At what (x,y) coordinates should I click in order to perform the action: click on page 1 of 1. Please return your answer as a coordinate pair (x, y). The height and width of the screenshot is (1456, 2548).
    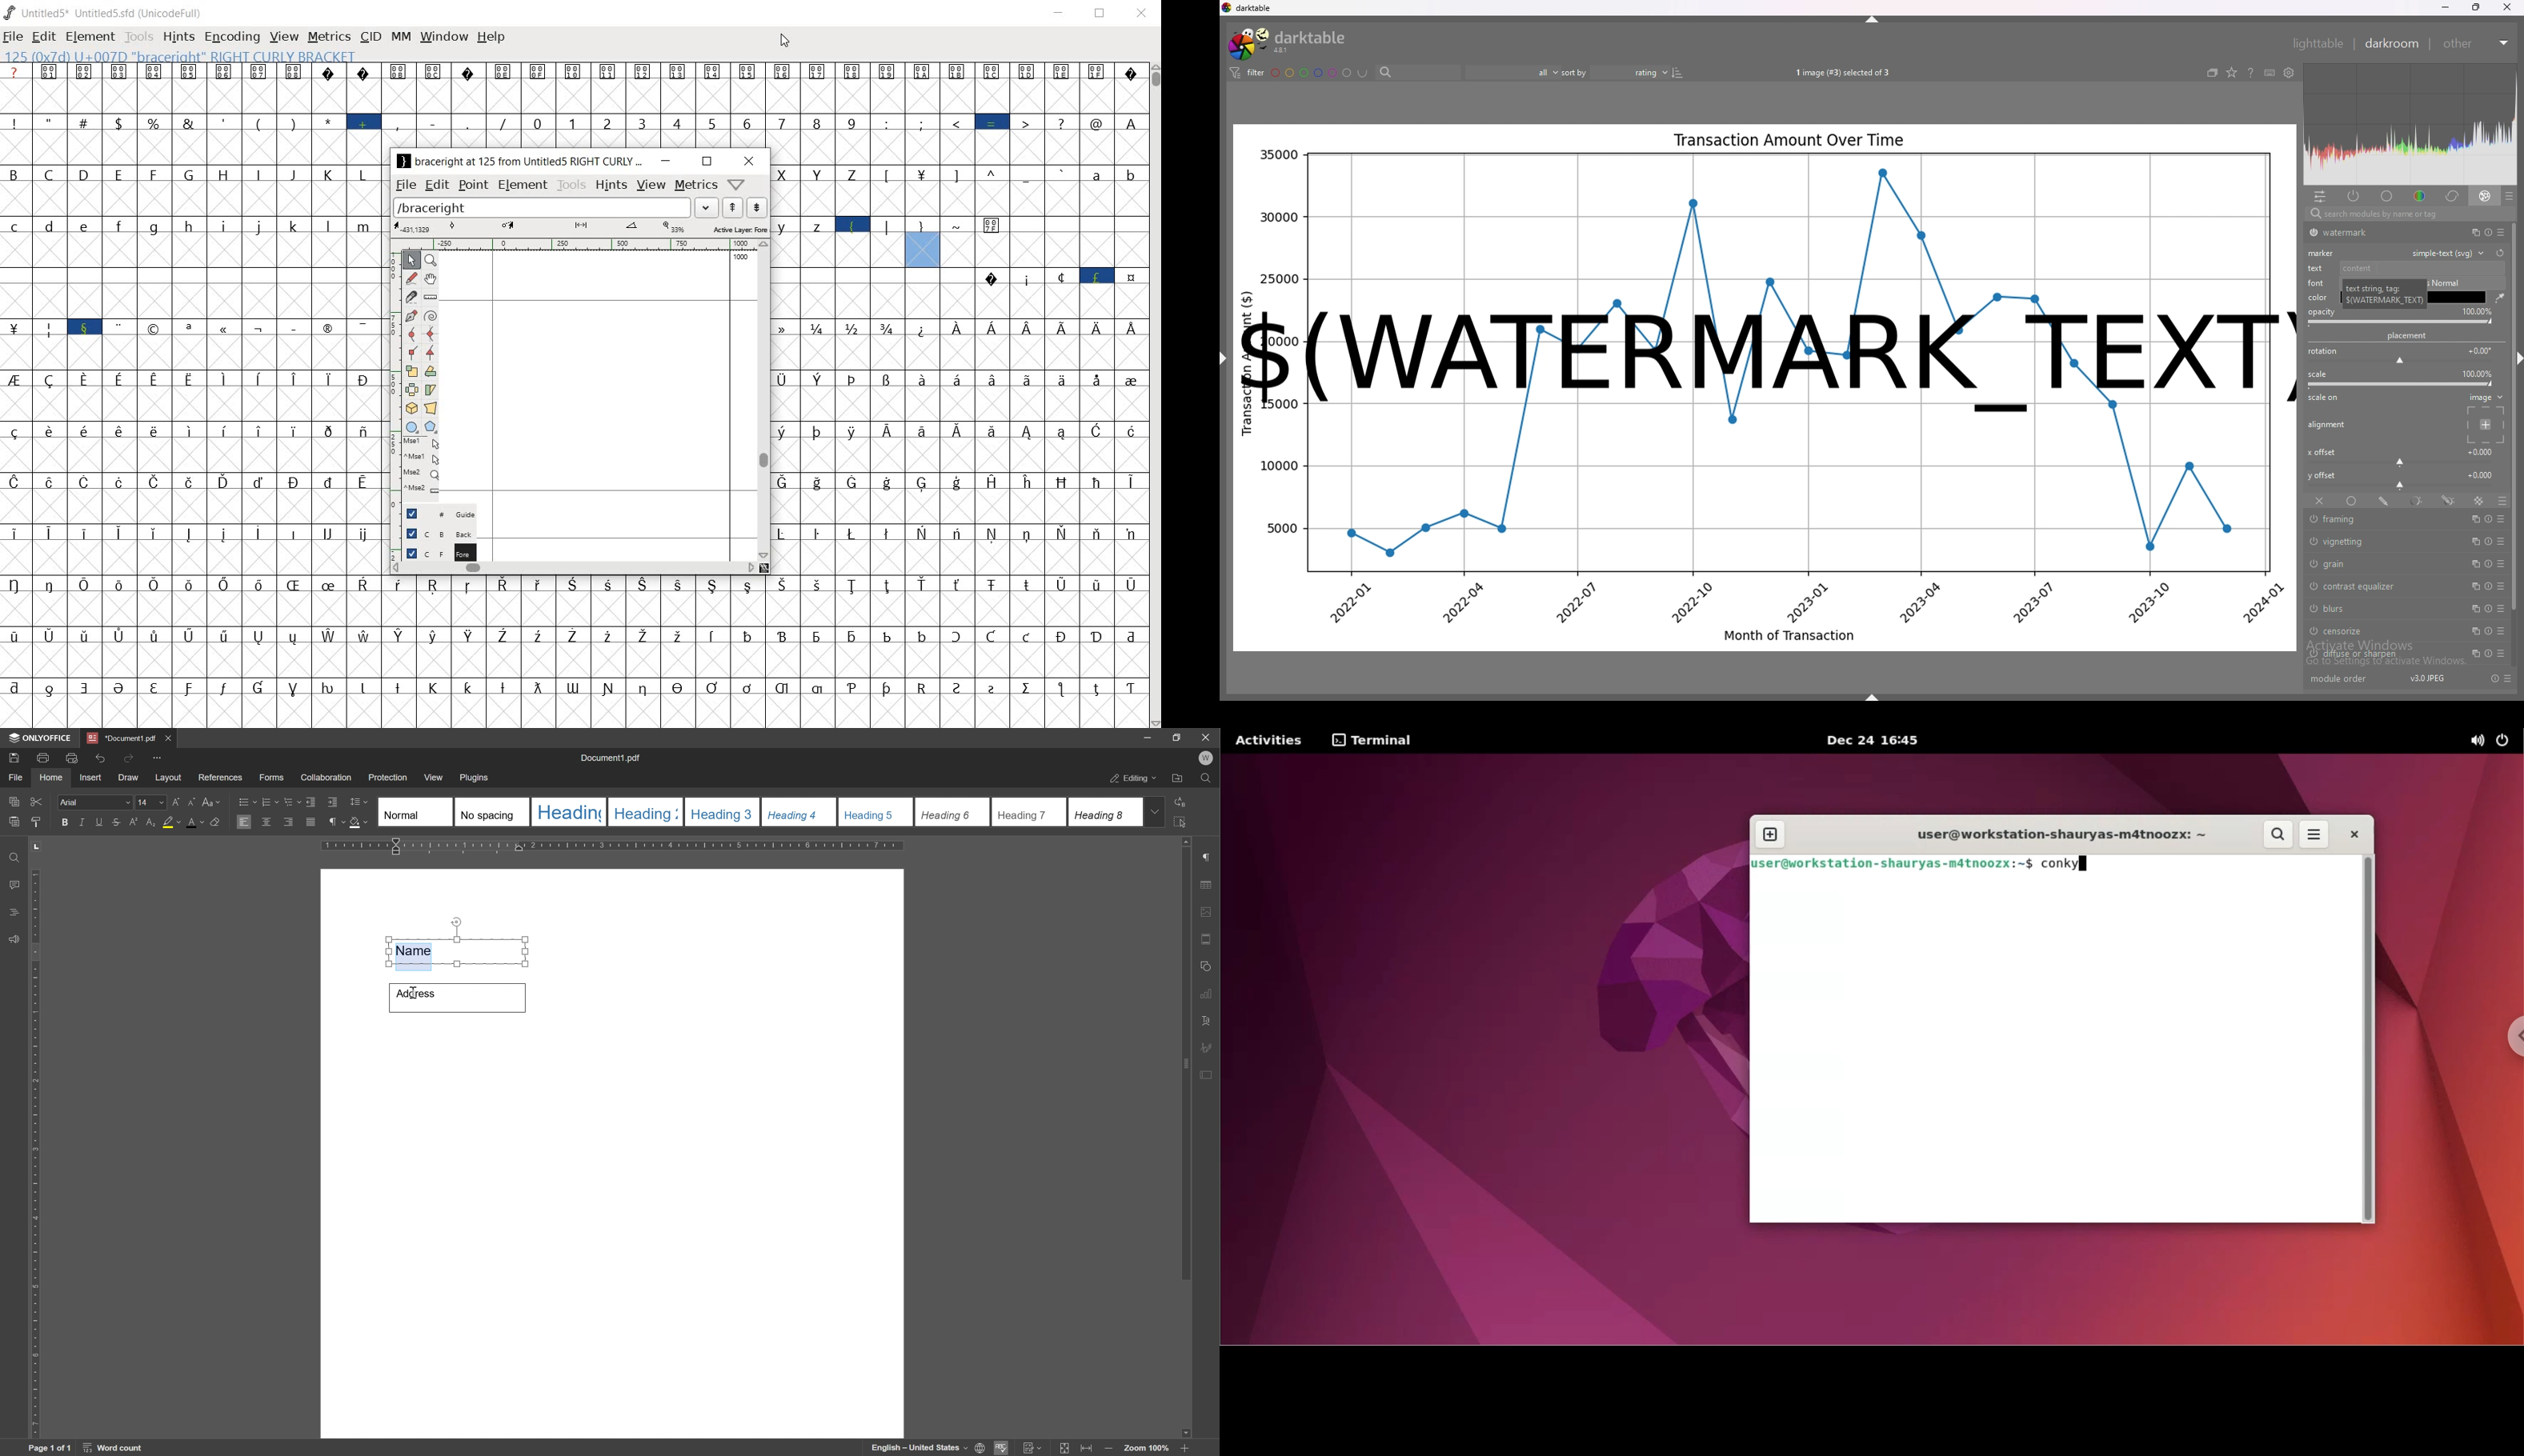
    Looking at the image, I should click on (49, 1448).